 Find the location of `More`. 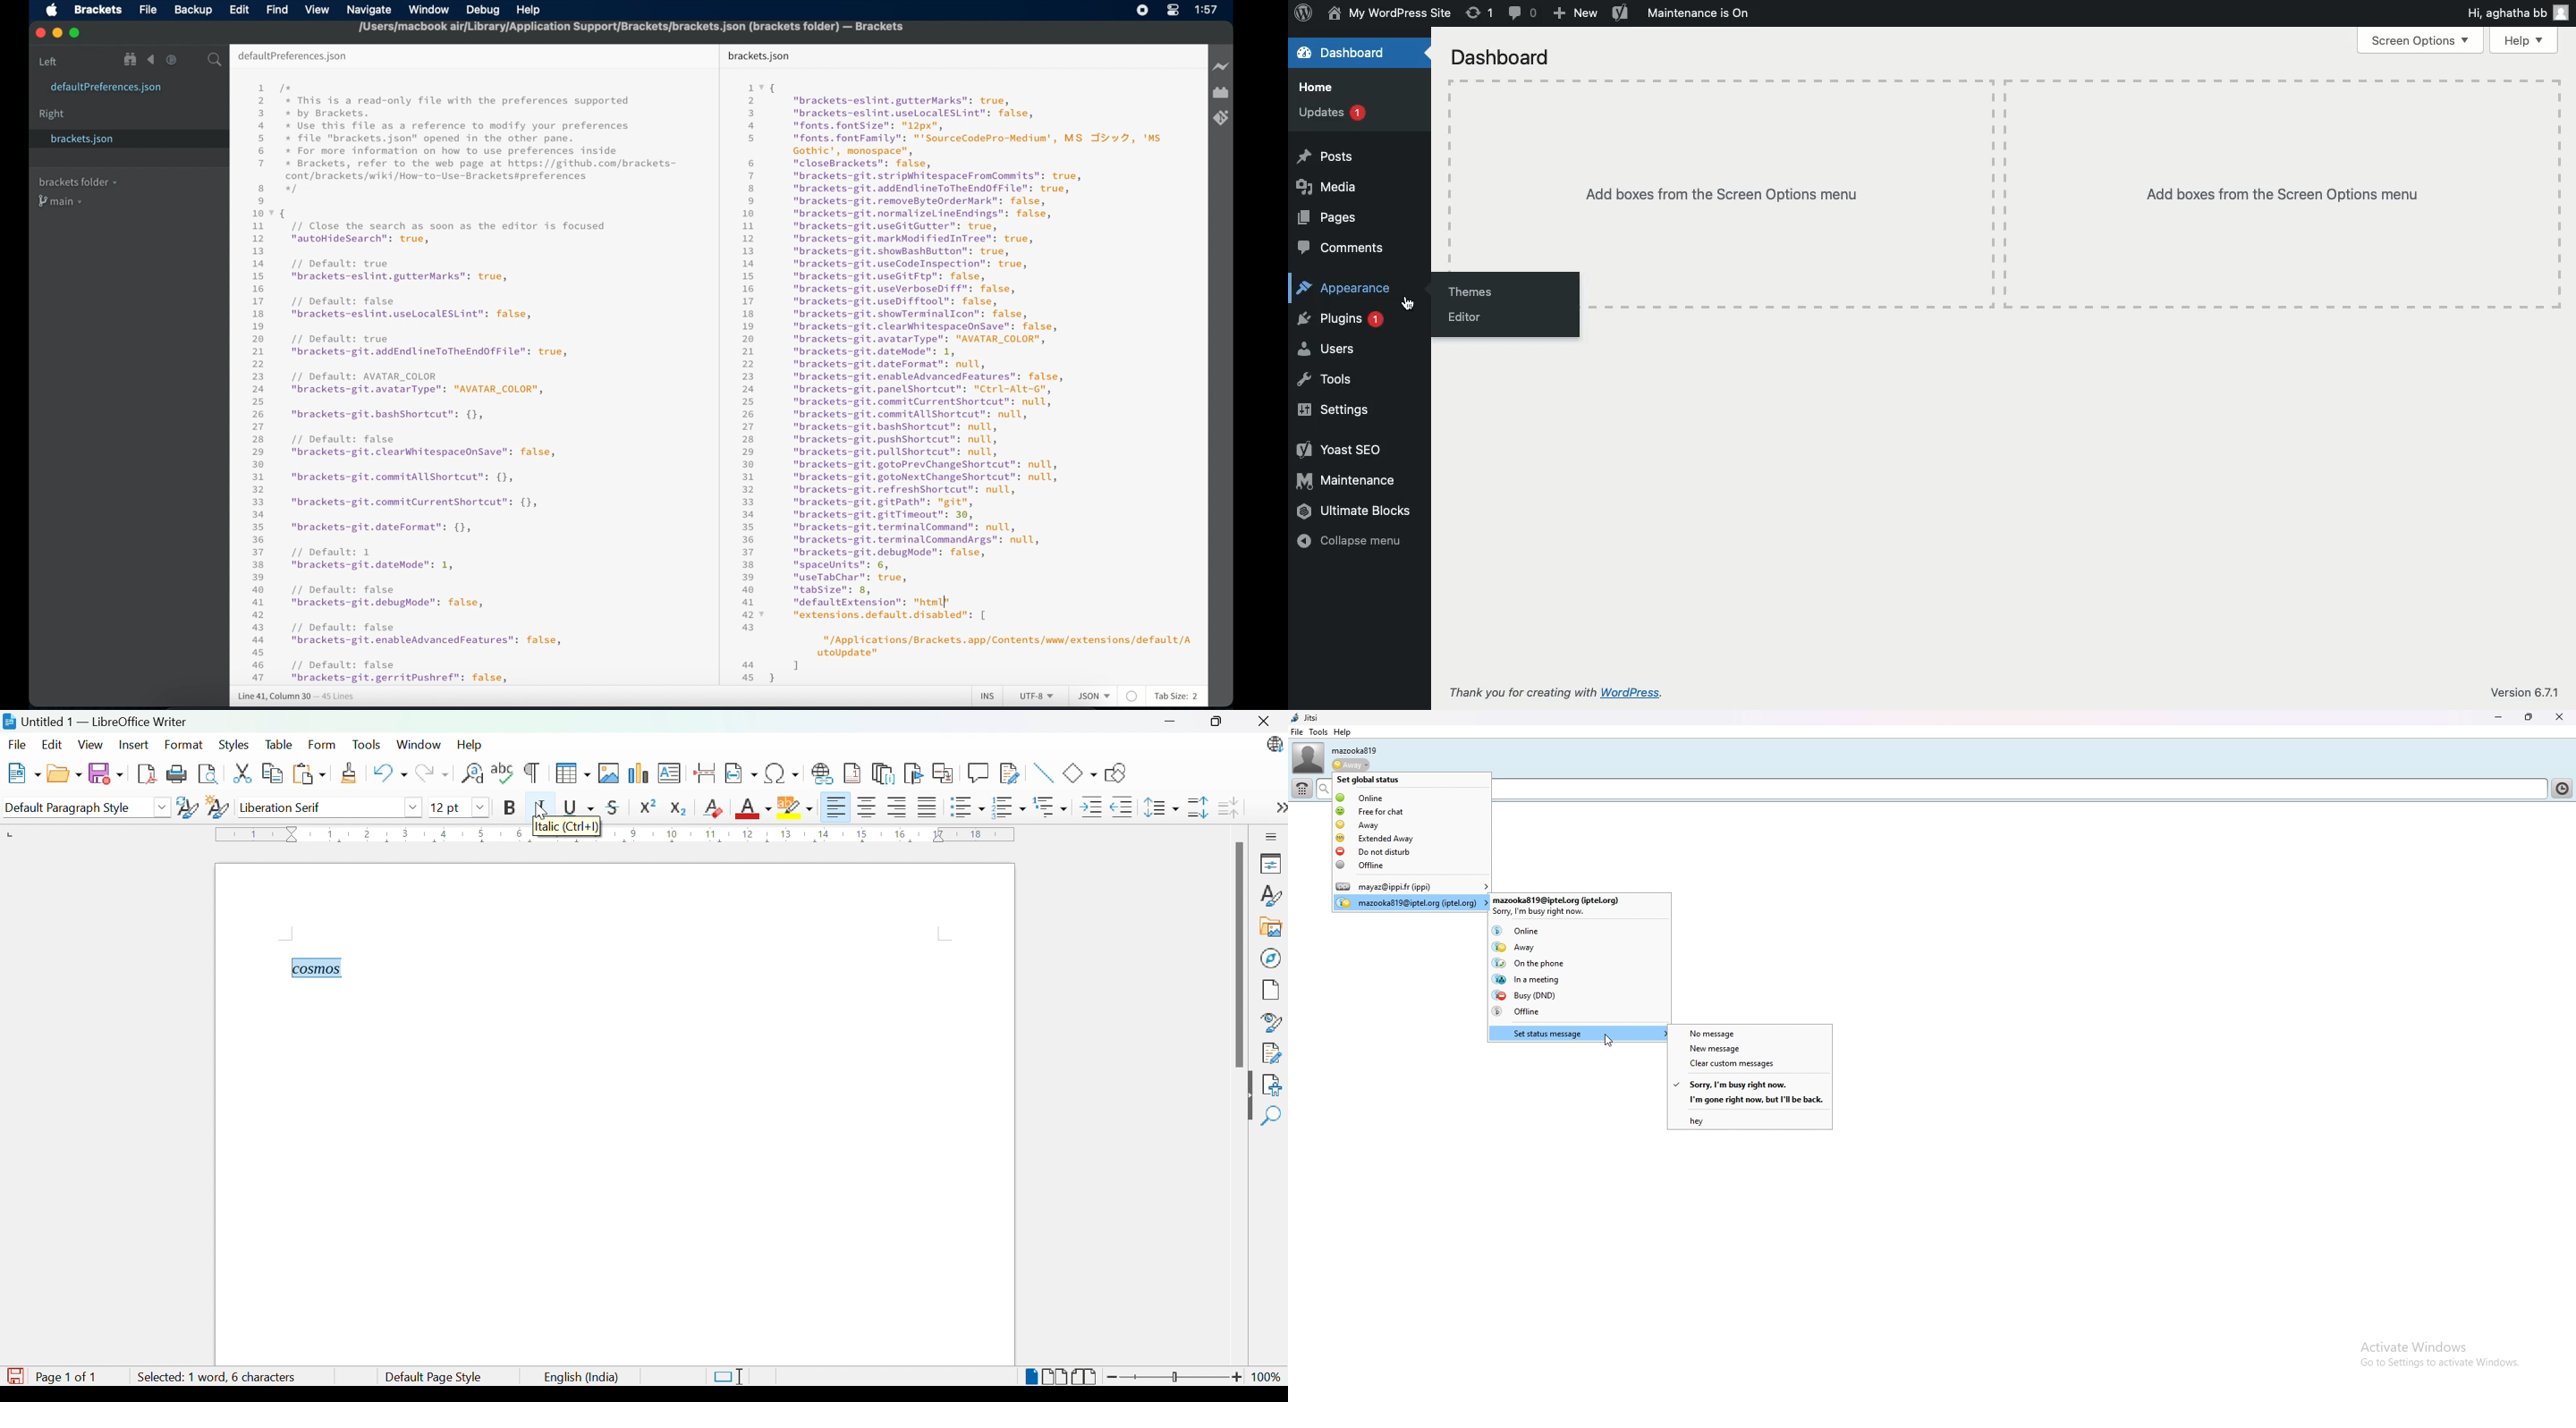

More is located at coordinates (1280, 809).